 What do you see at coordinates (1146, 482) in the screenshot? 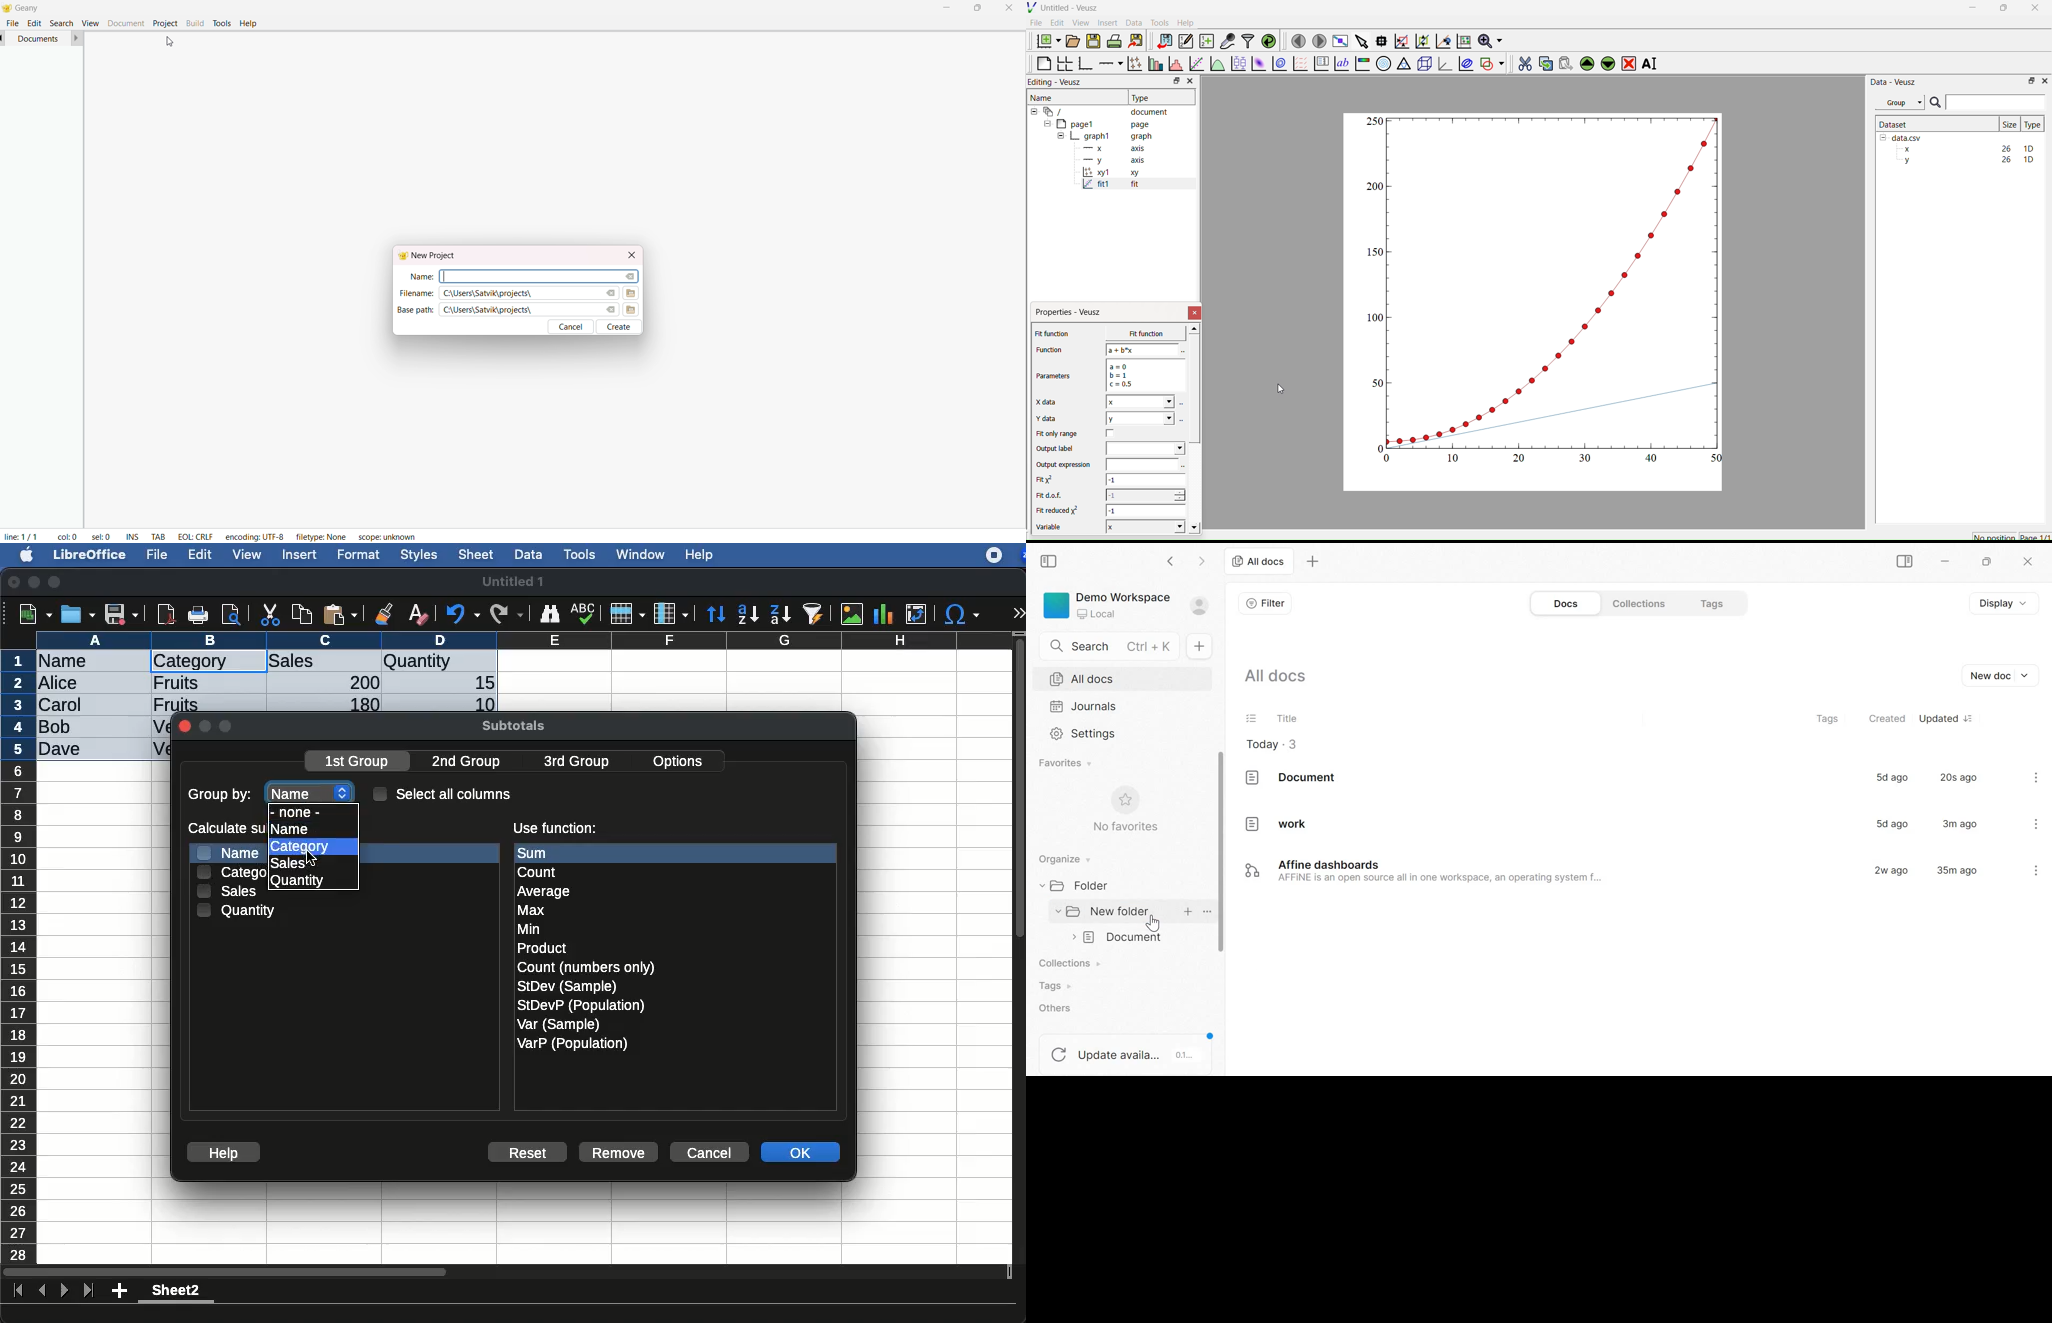
I see `-1` at bounding box center [1146, 482].